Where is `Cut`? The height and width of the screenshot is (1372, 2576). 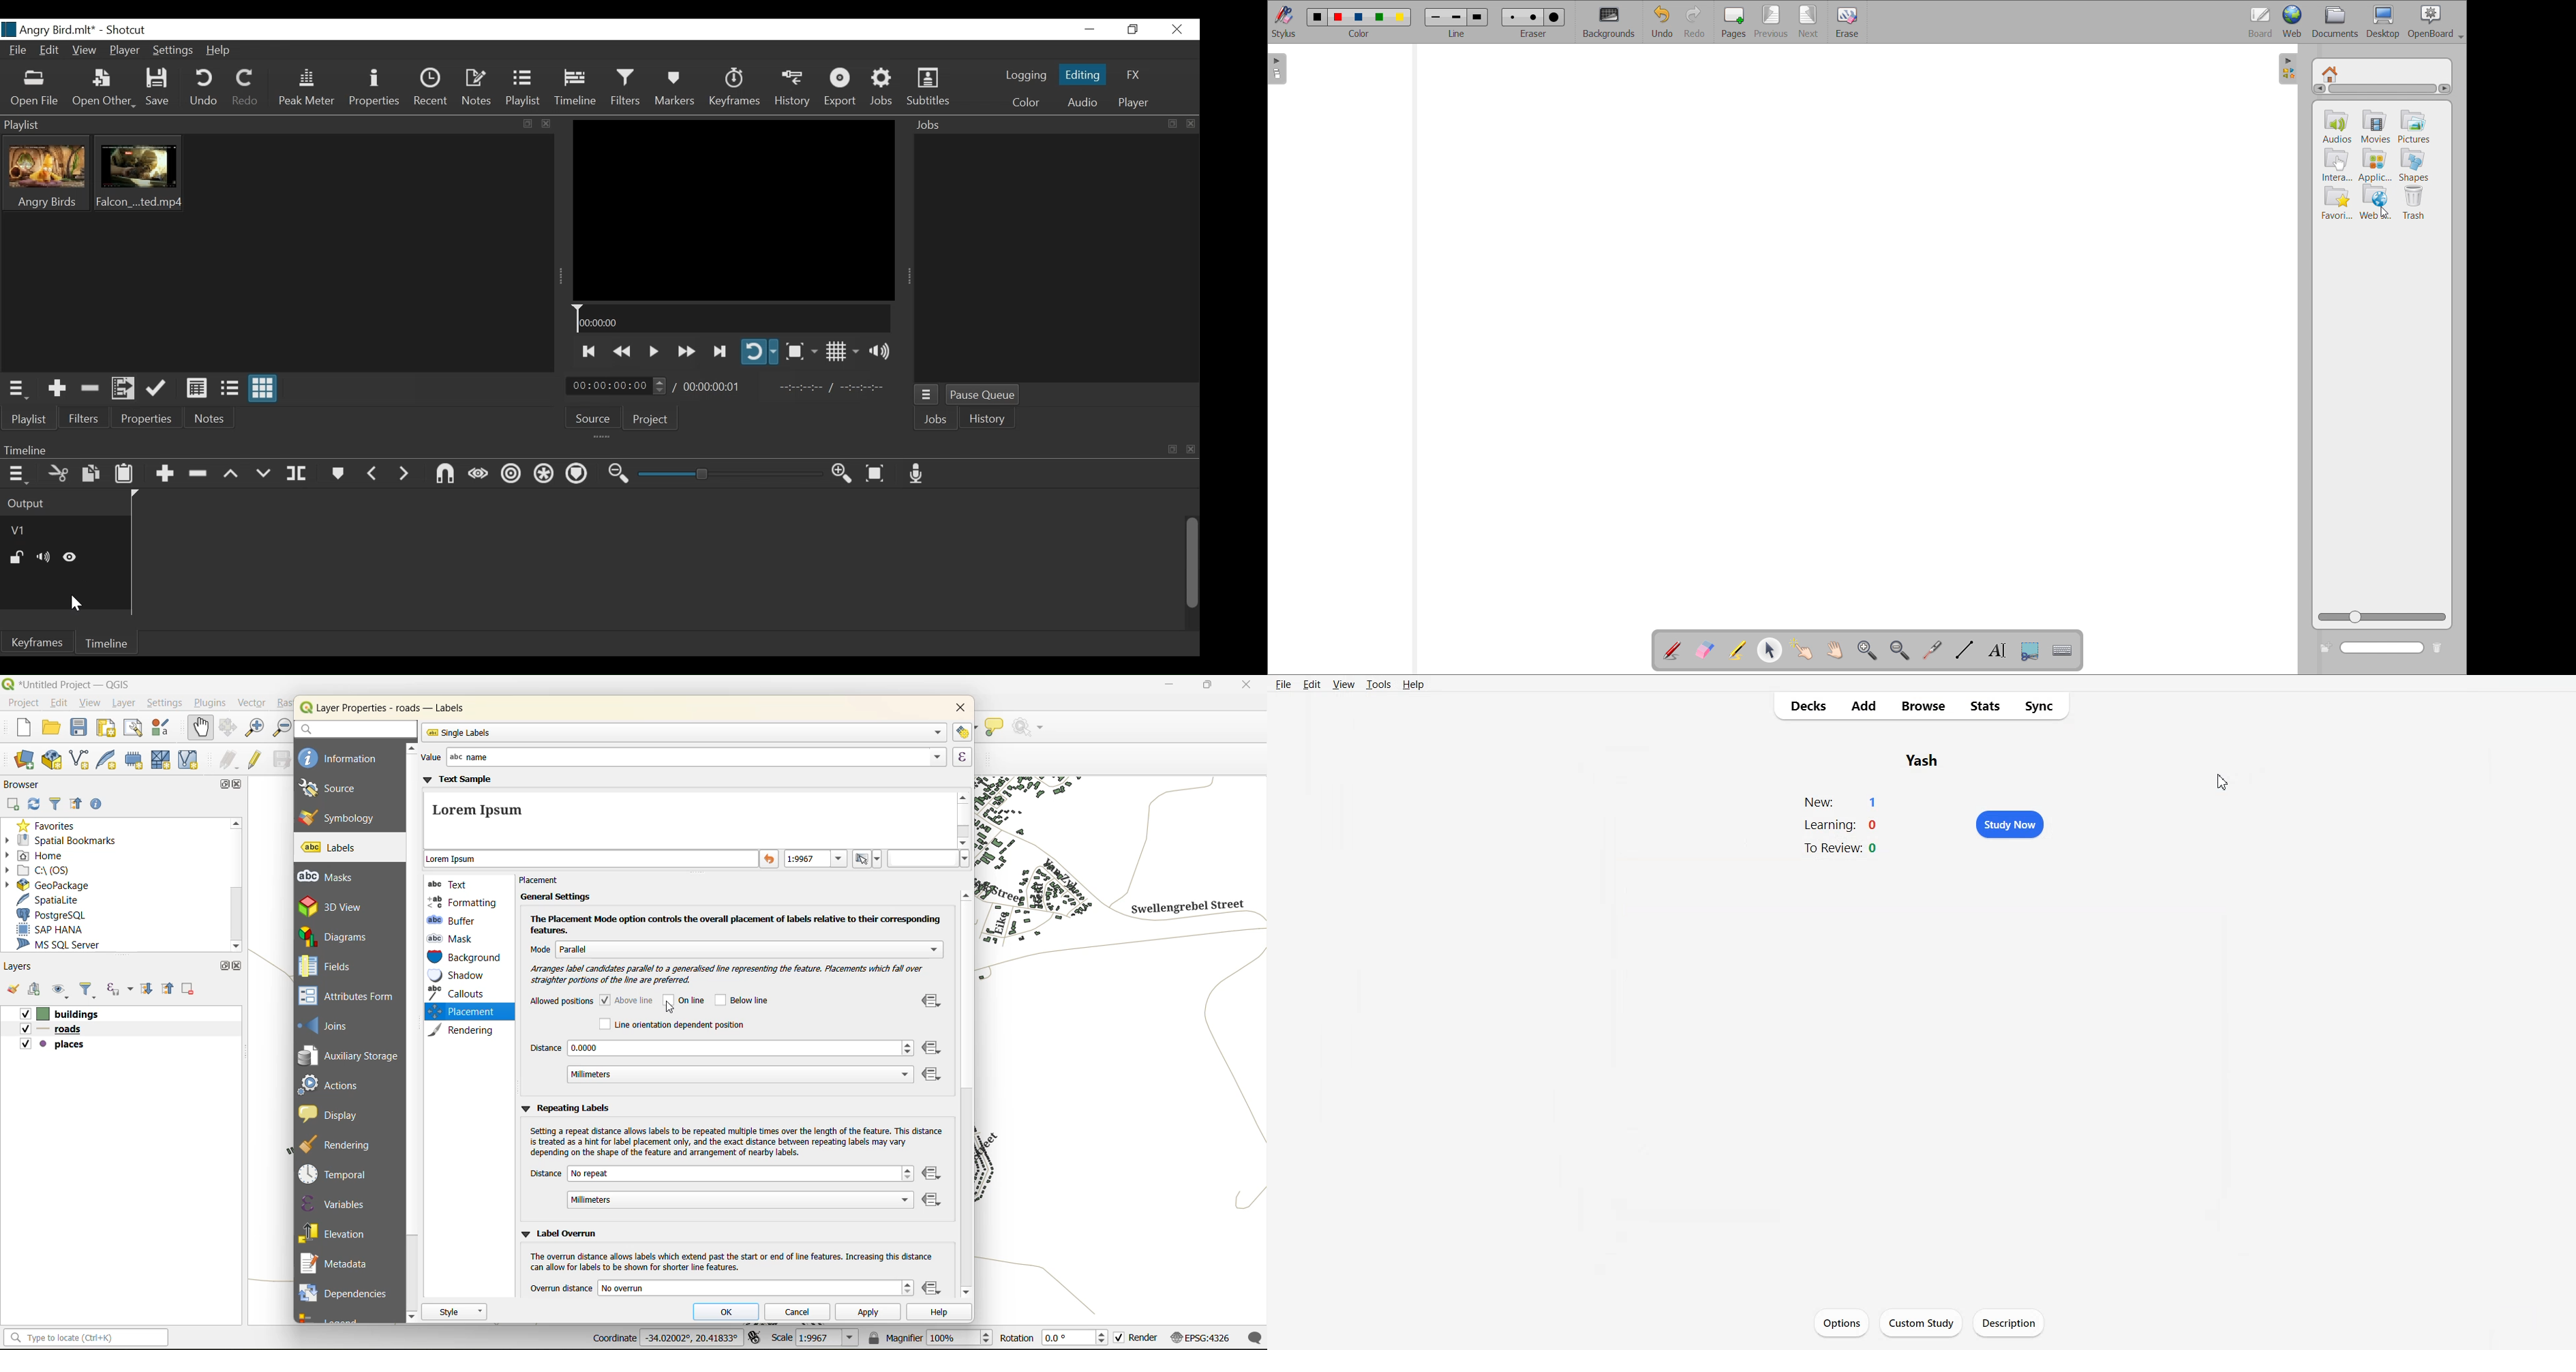 Cut is located at coordinates (58, 474).